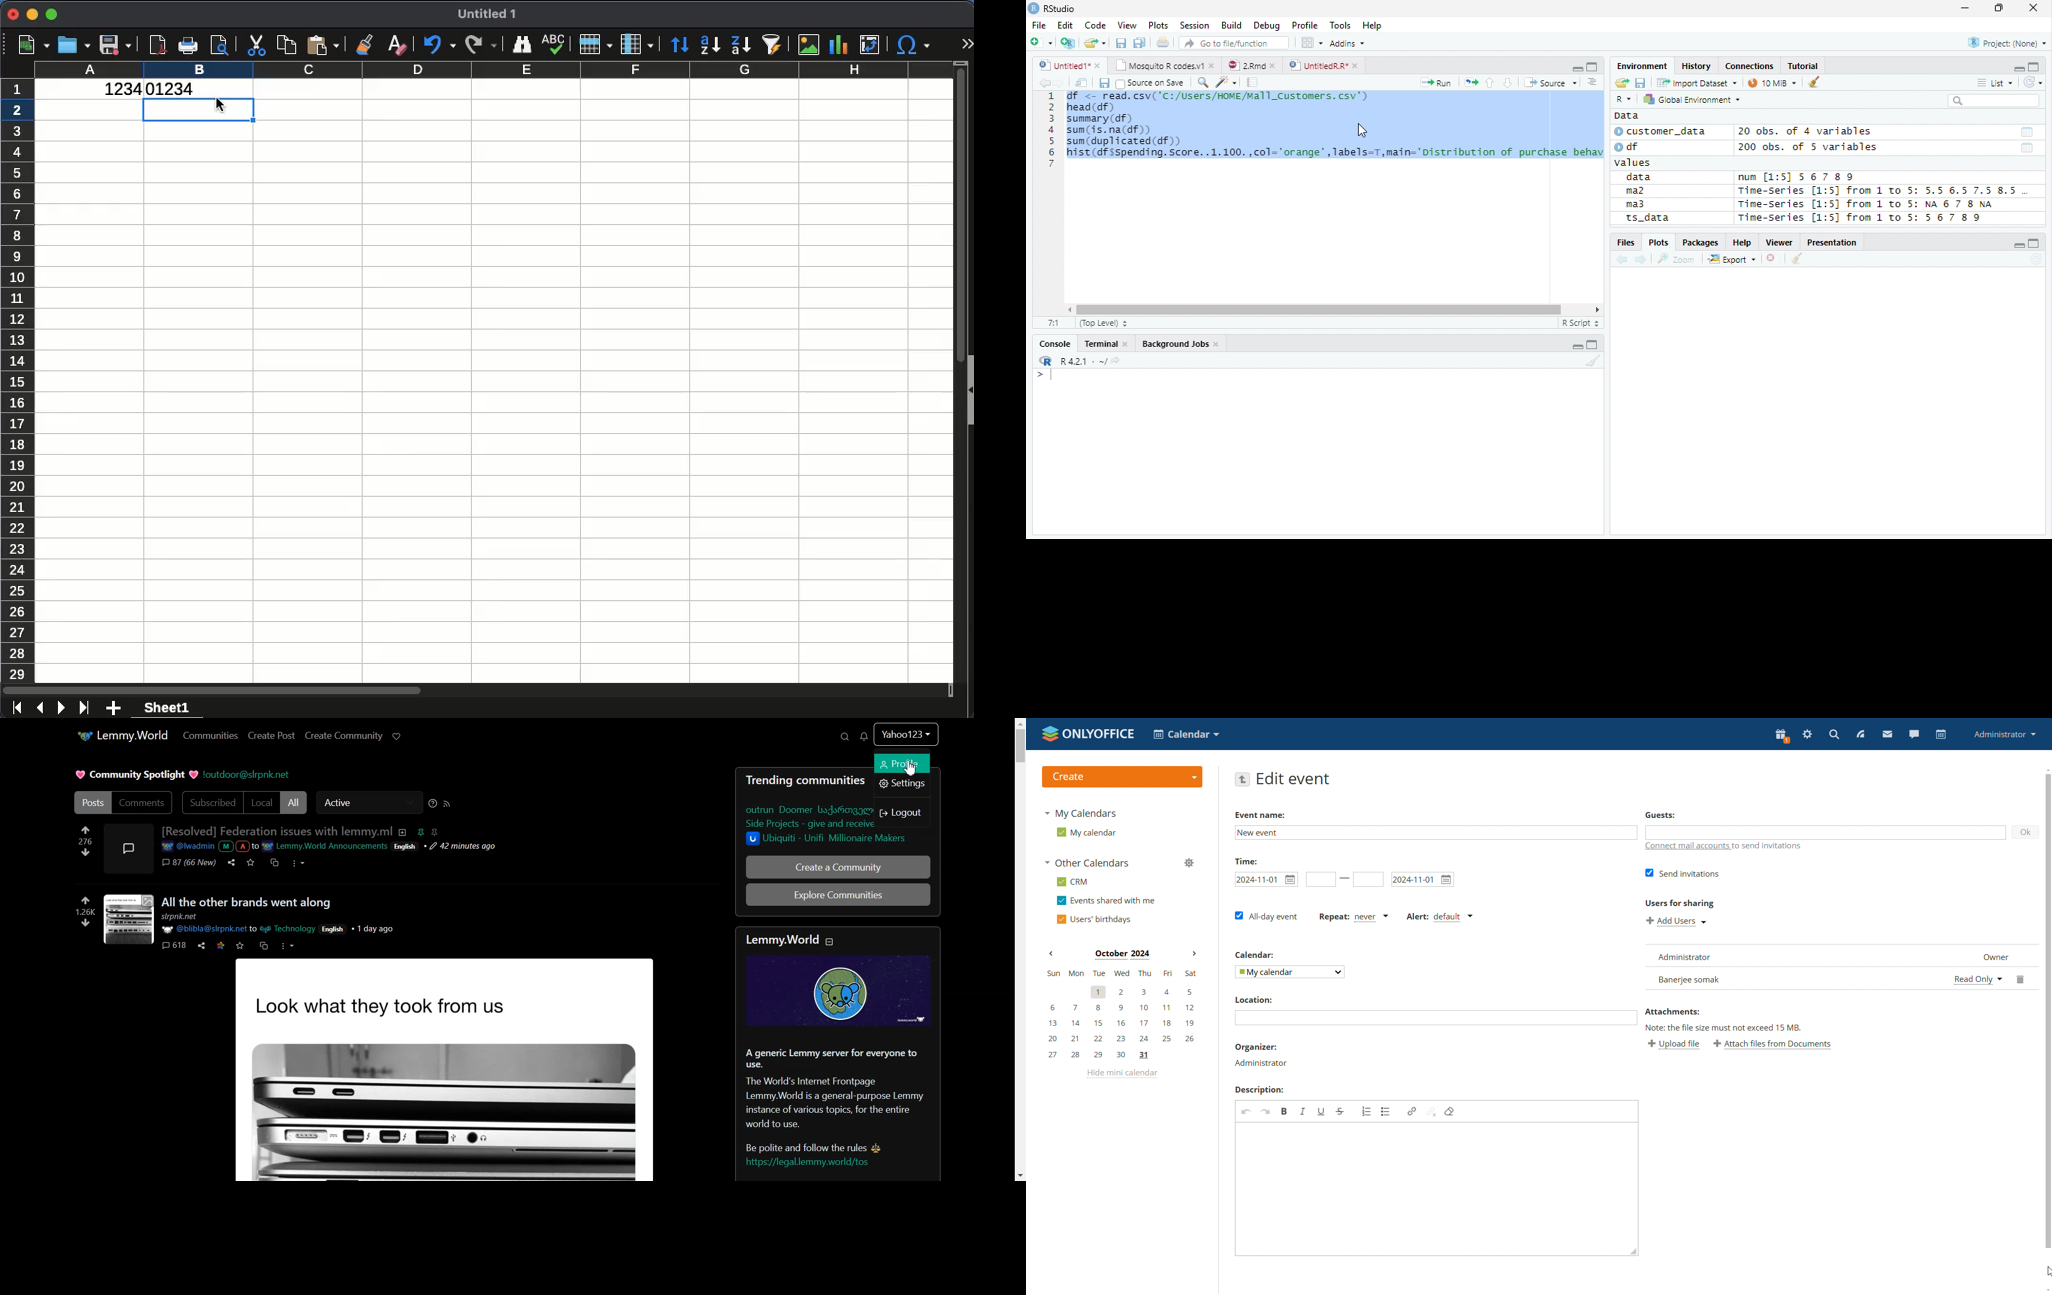 This screenshot has height=1316, width=2072. I want to click on descending, so click(741, 46).